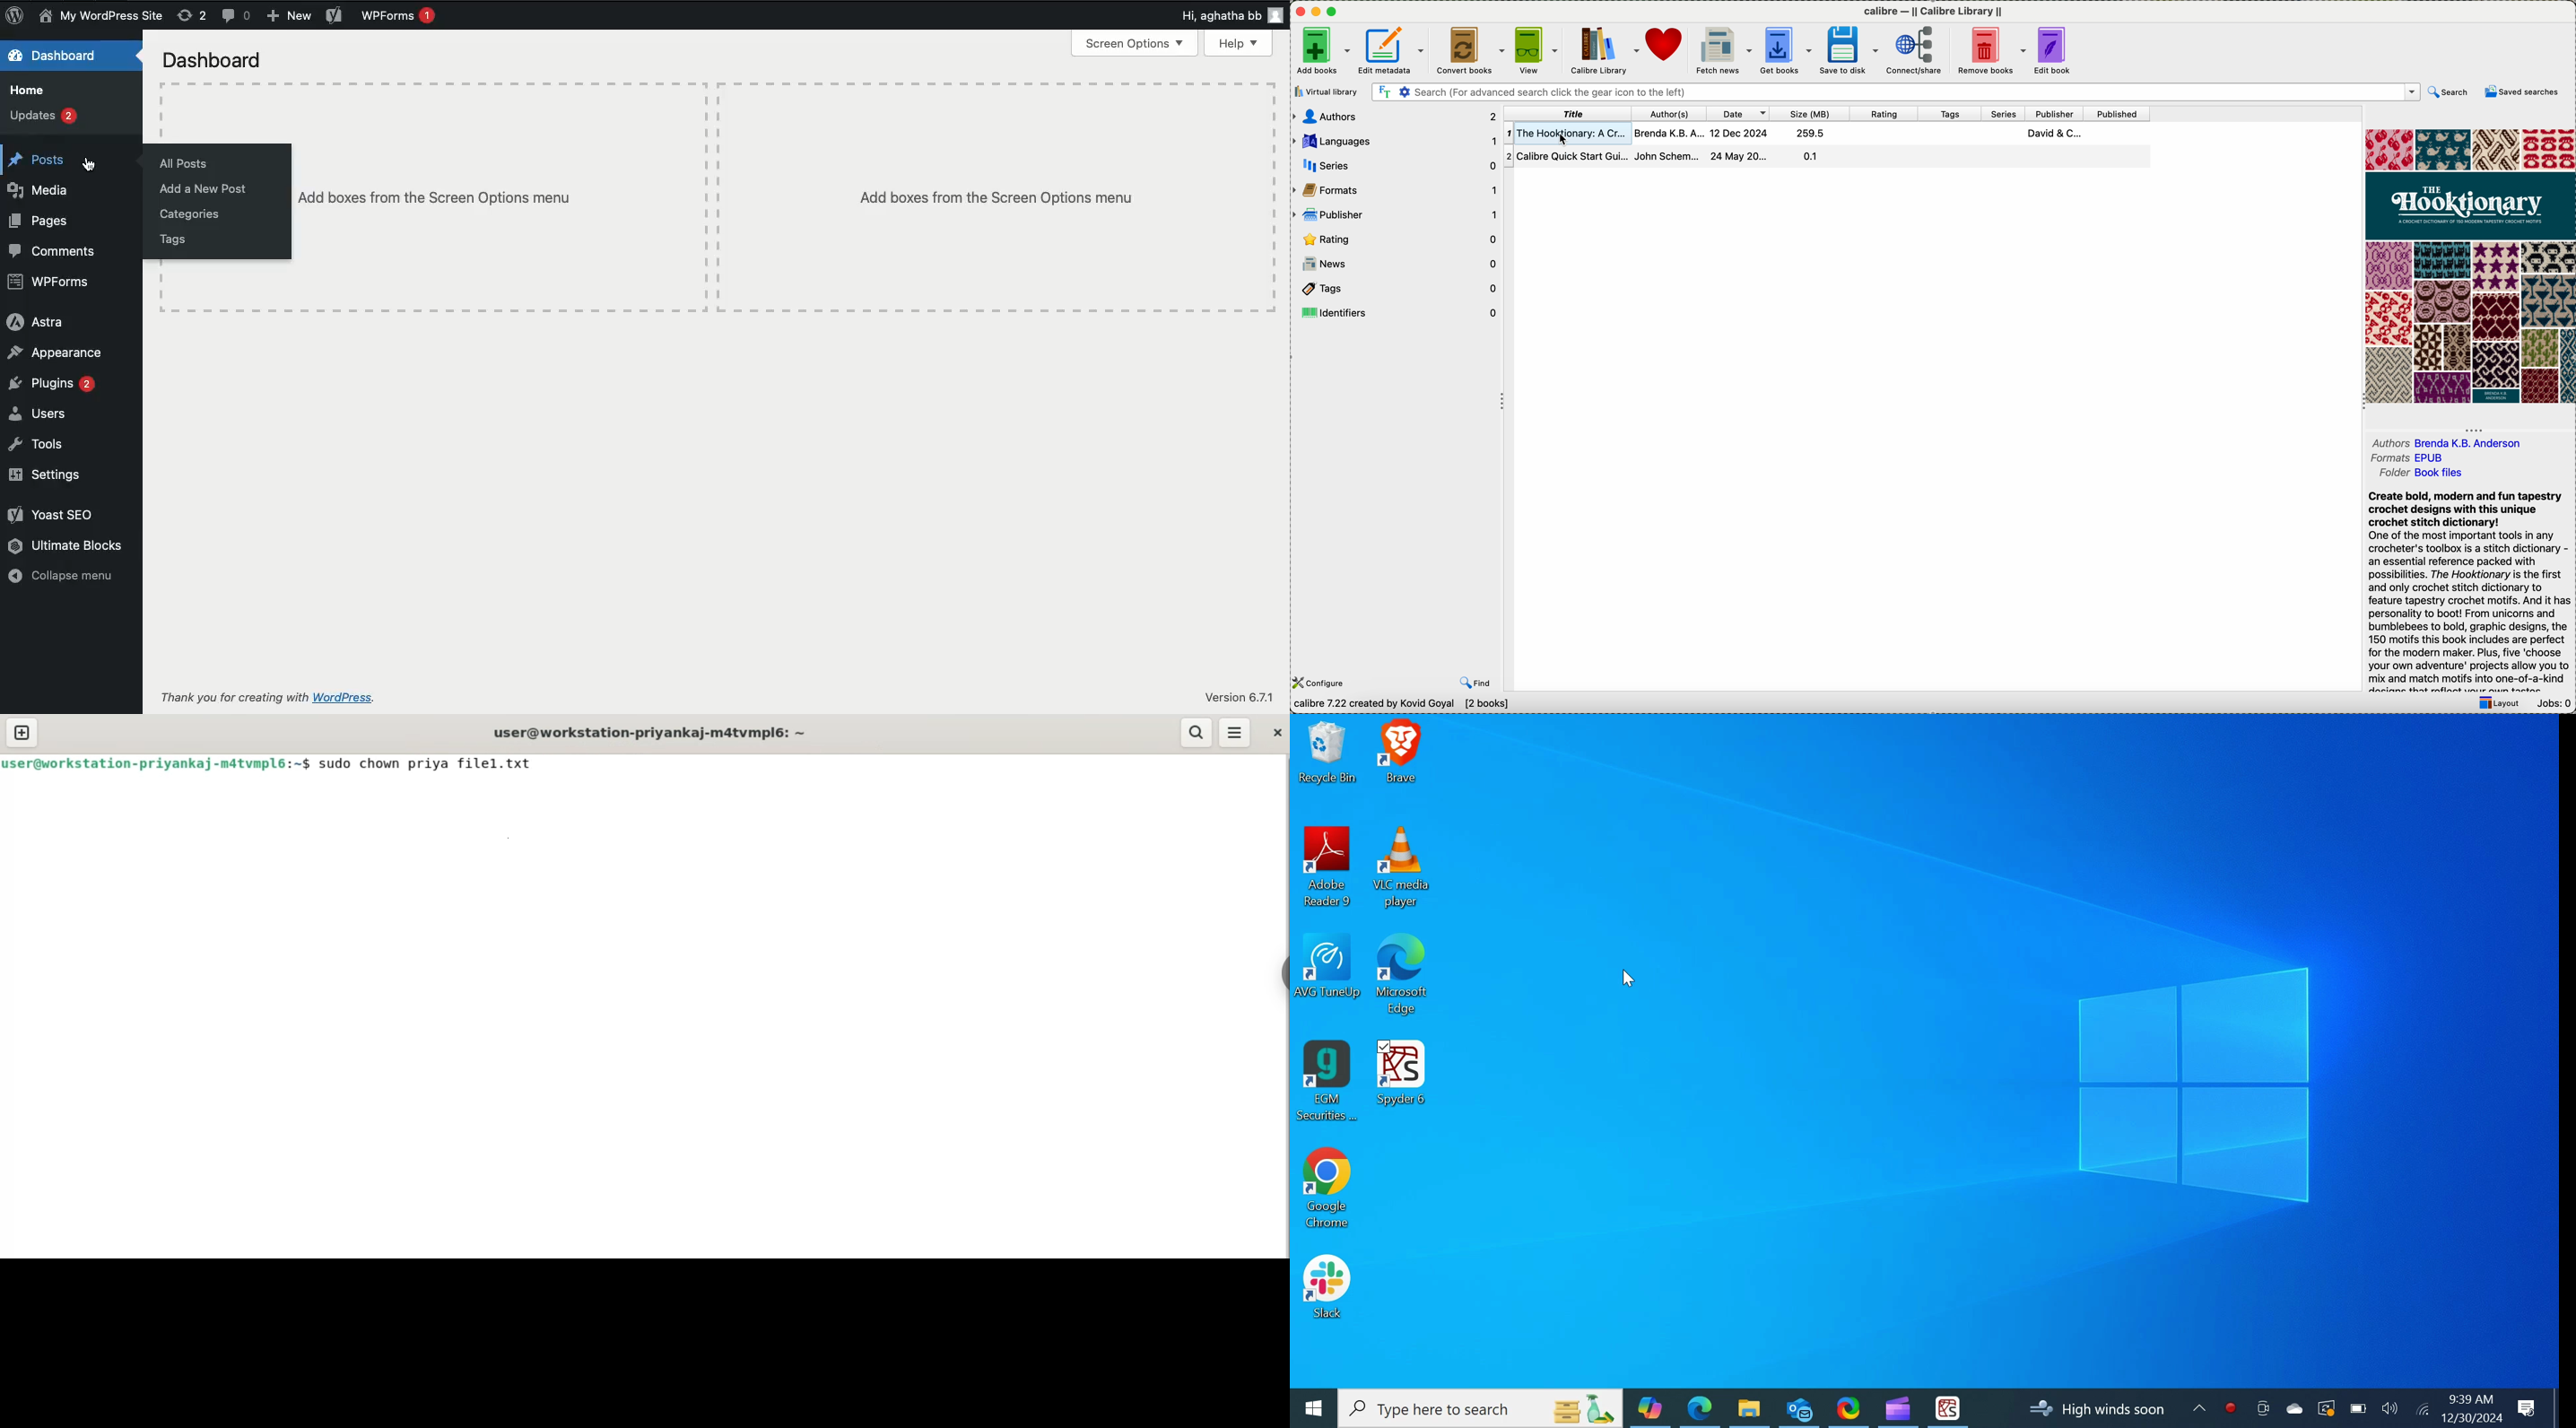 Image resolution: width=2576 pixels, height=1428 pixels. Describe the element at coordinates (1329, 92) in the screenshot. I see `virtual library` at that location.